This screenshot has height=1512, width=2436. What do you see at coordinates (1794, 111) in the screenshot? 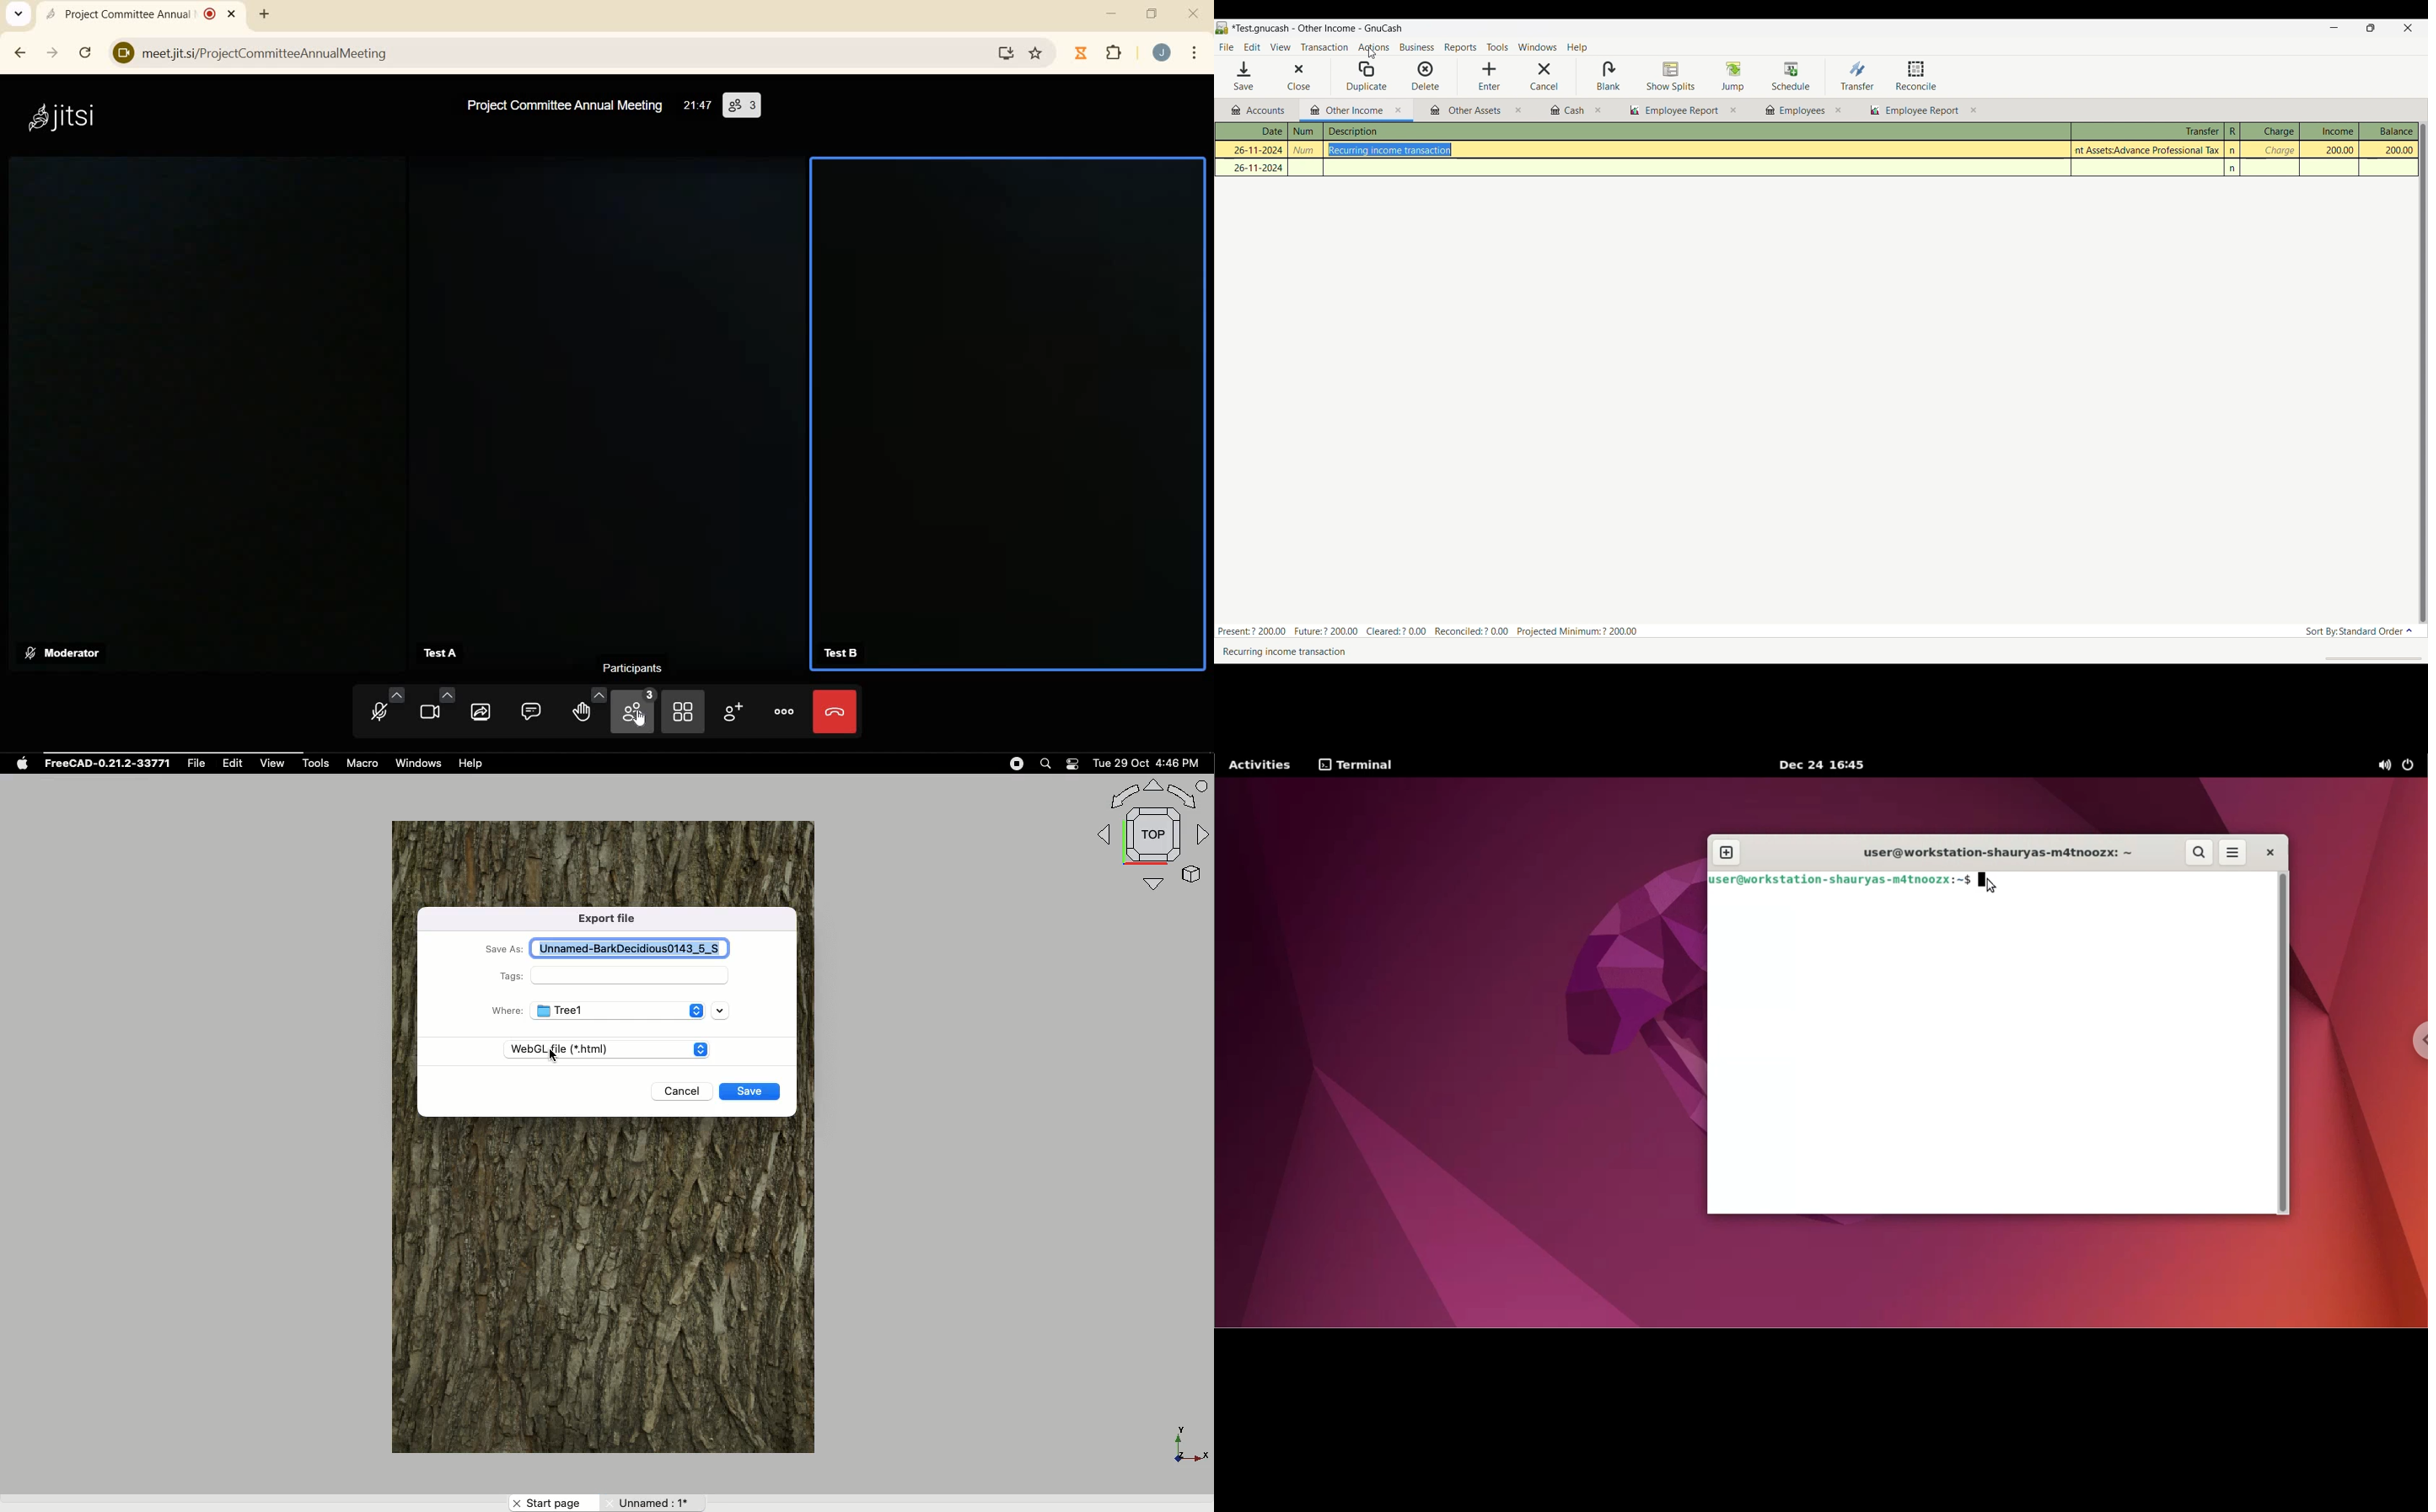
I see `employees` at bounding box center [1794, 111].